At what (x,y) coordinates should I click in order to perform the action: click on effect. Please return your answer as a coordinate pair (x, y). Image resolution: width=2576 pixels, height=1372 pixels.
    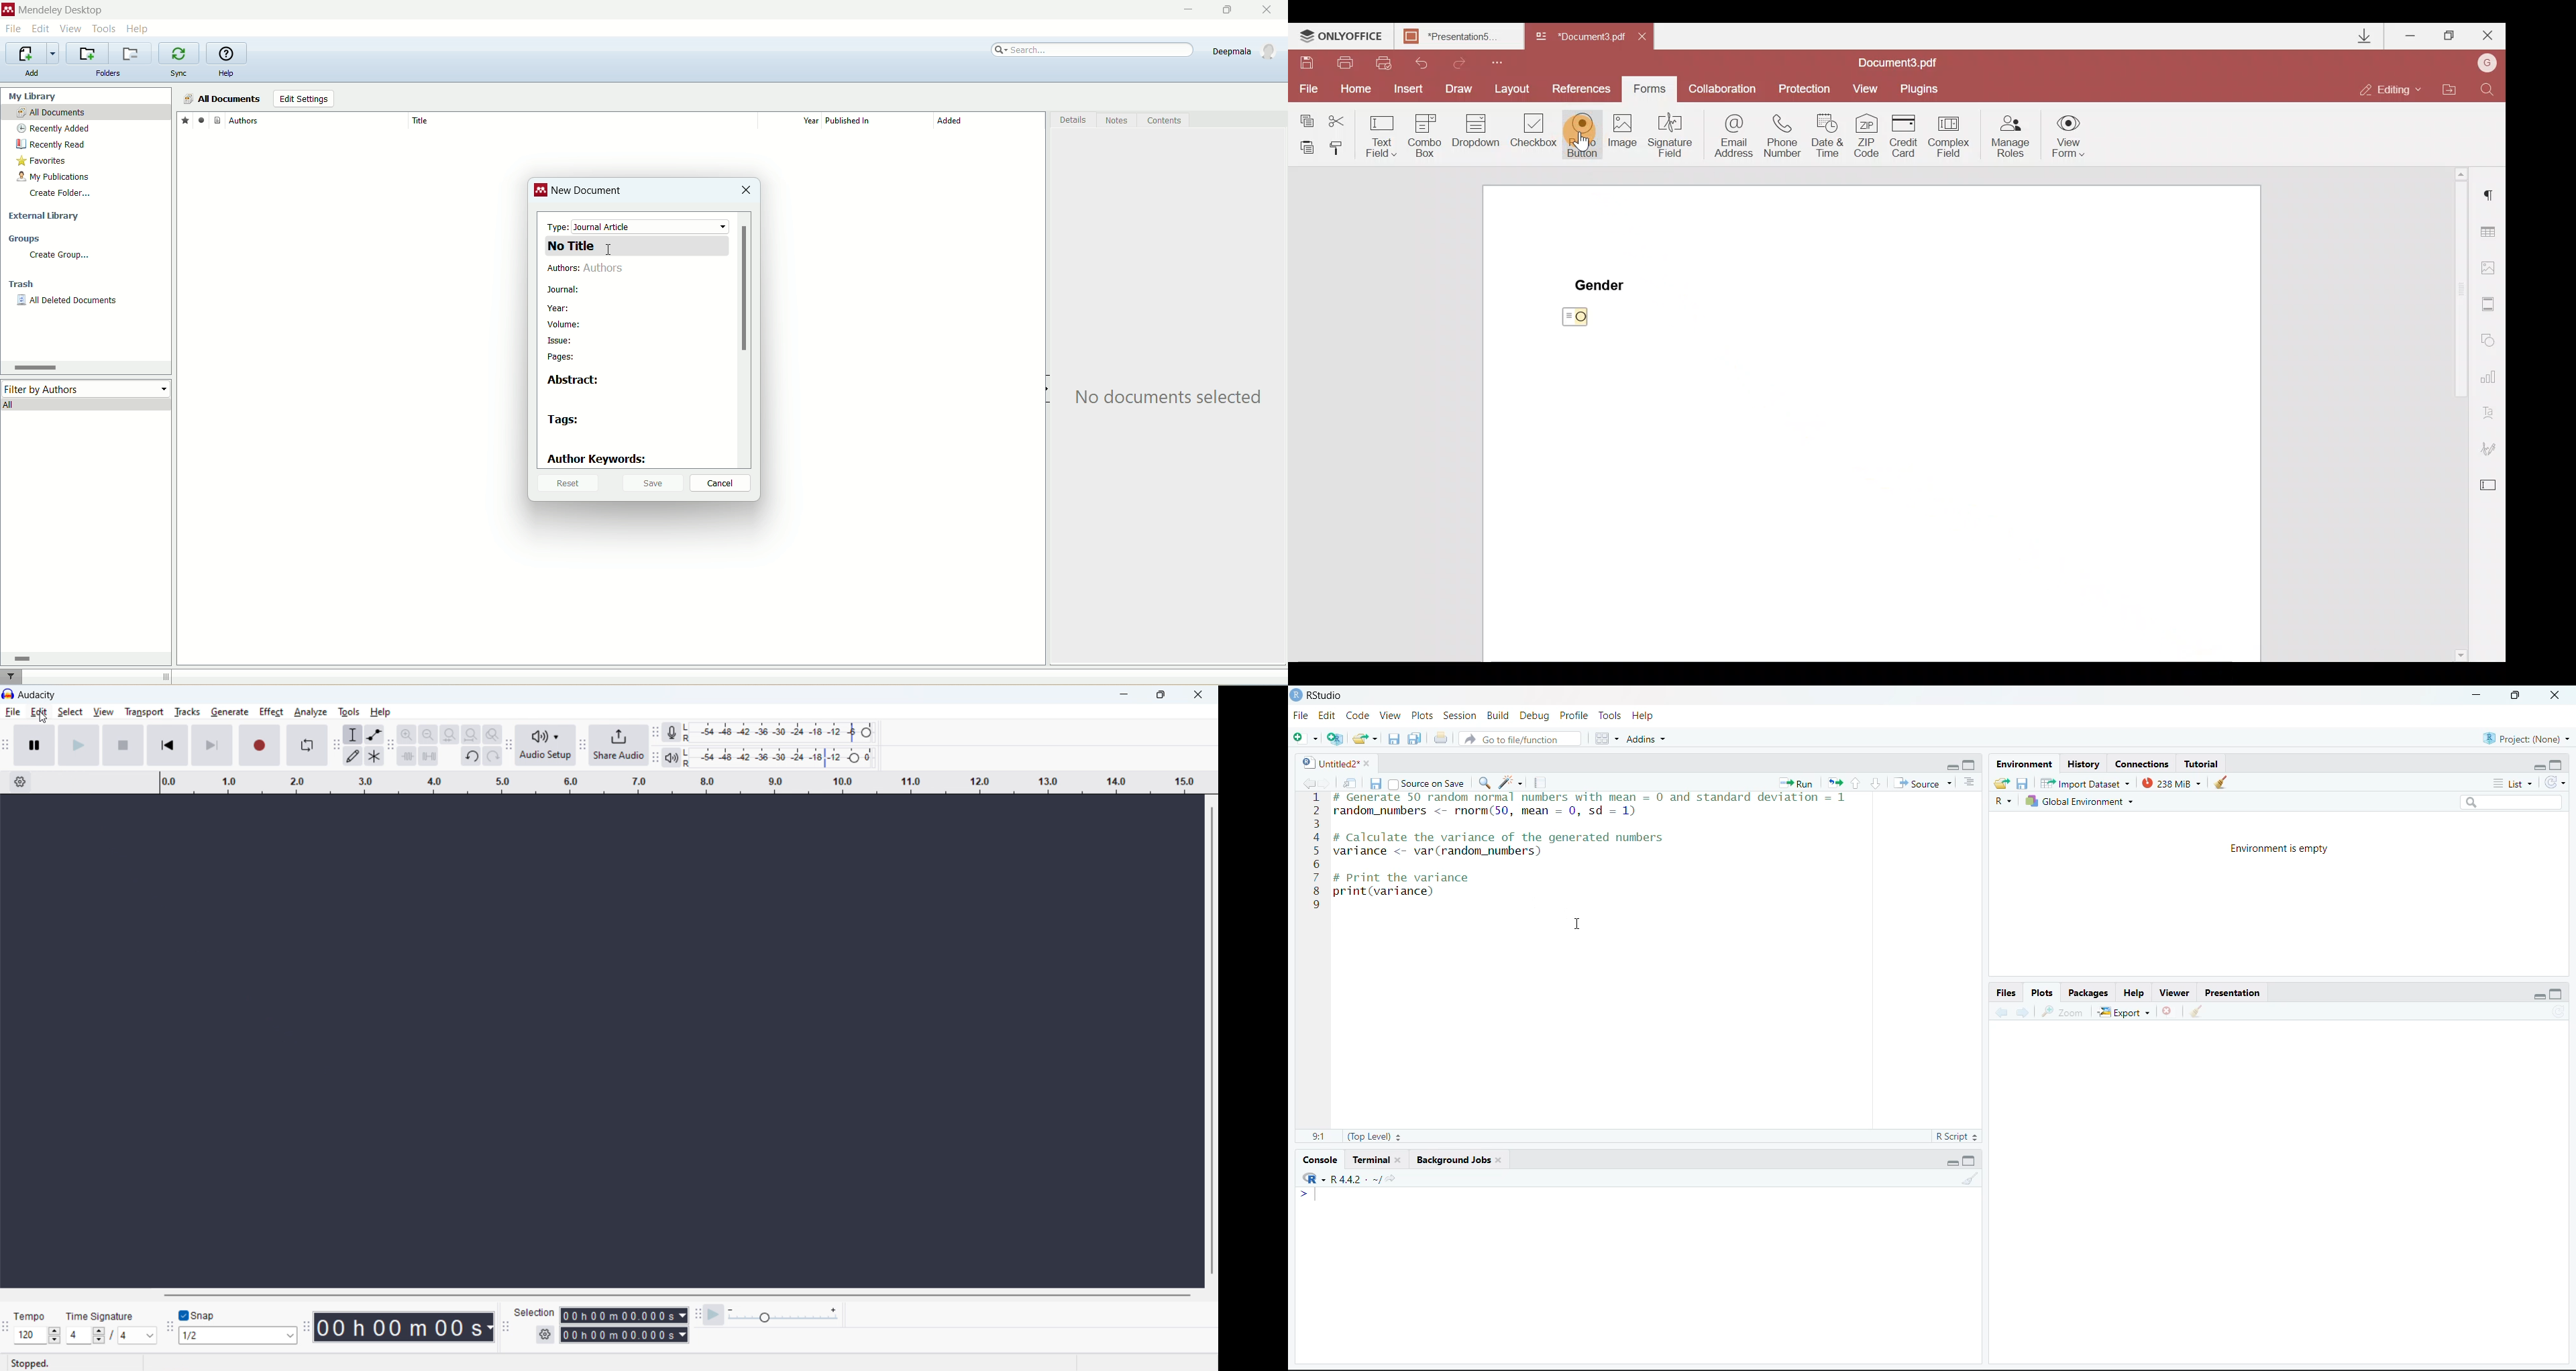
    Looking at the image, I should click on (272, 712).